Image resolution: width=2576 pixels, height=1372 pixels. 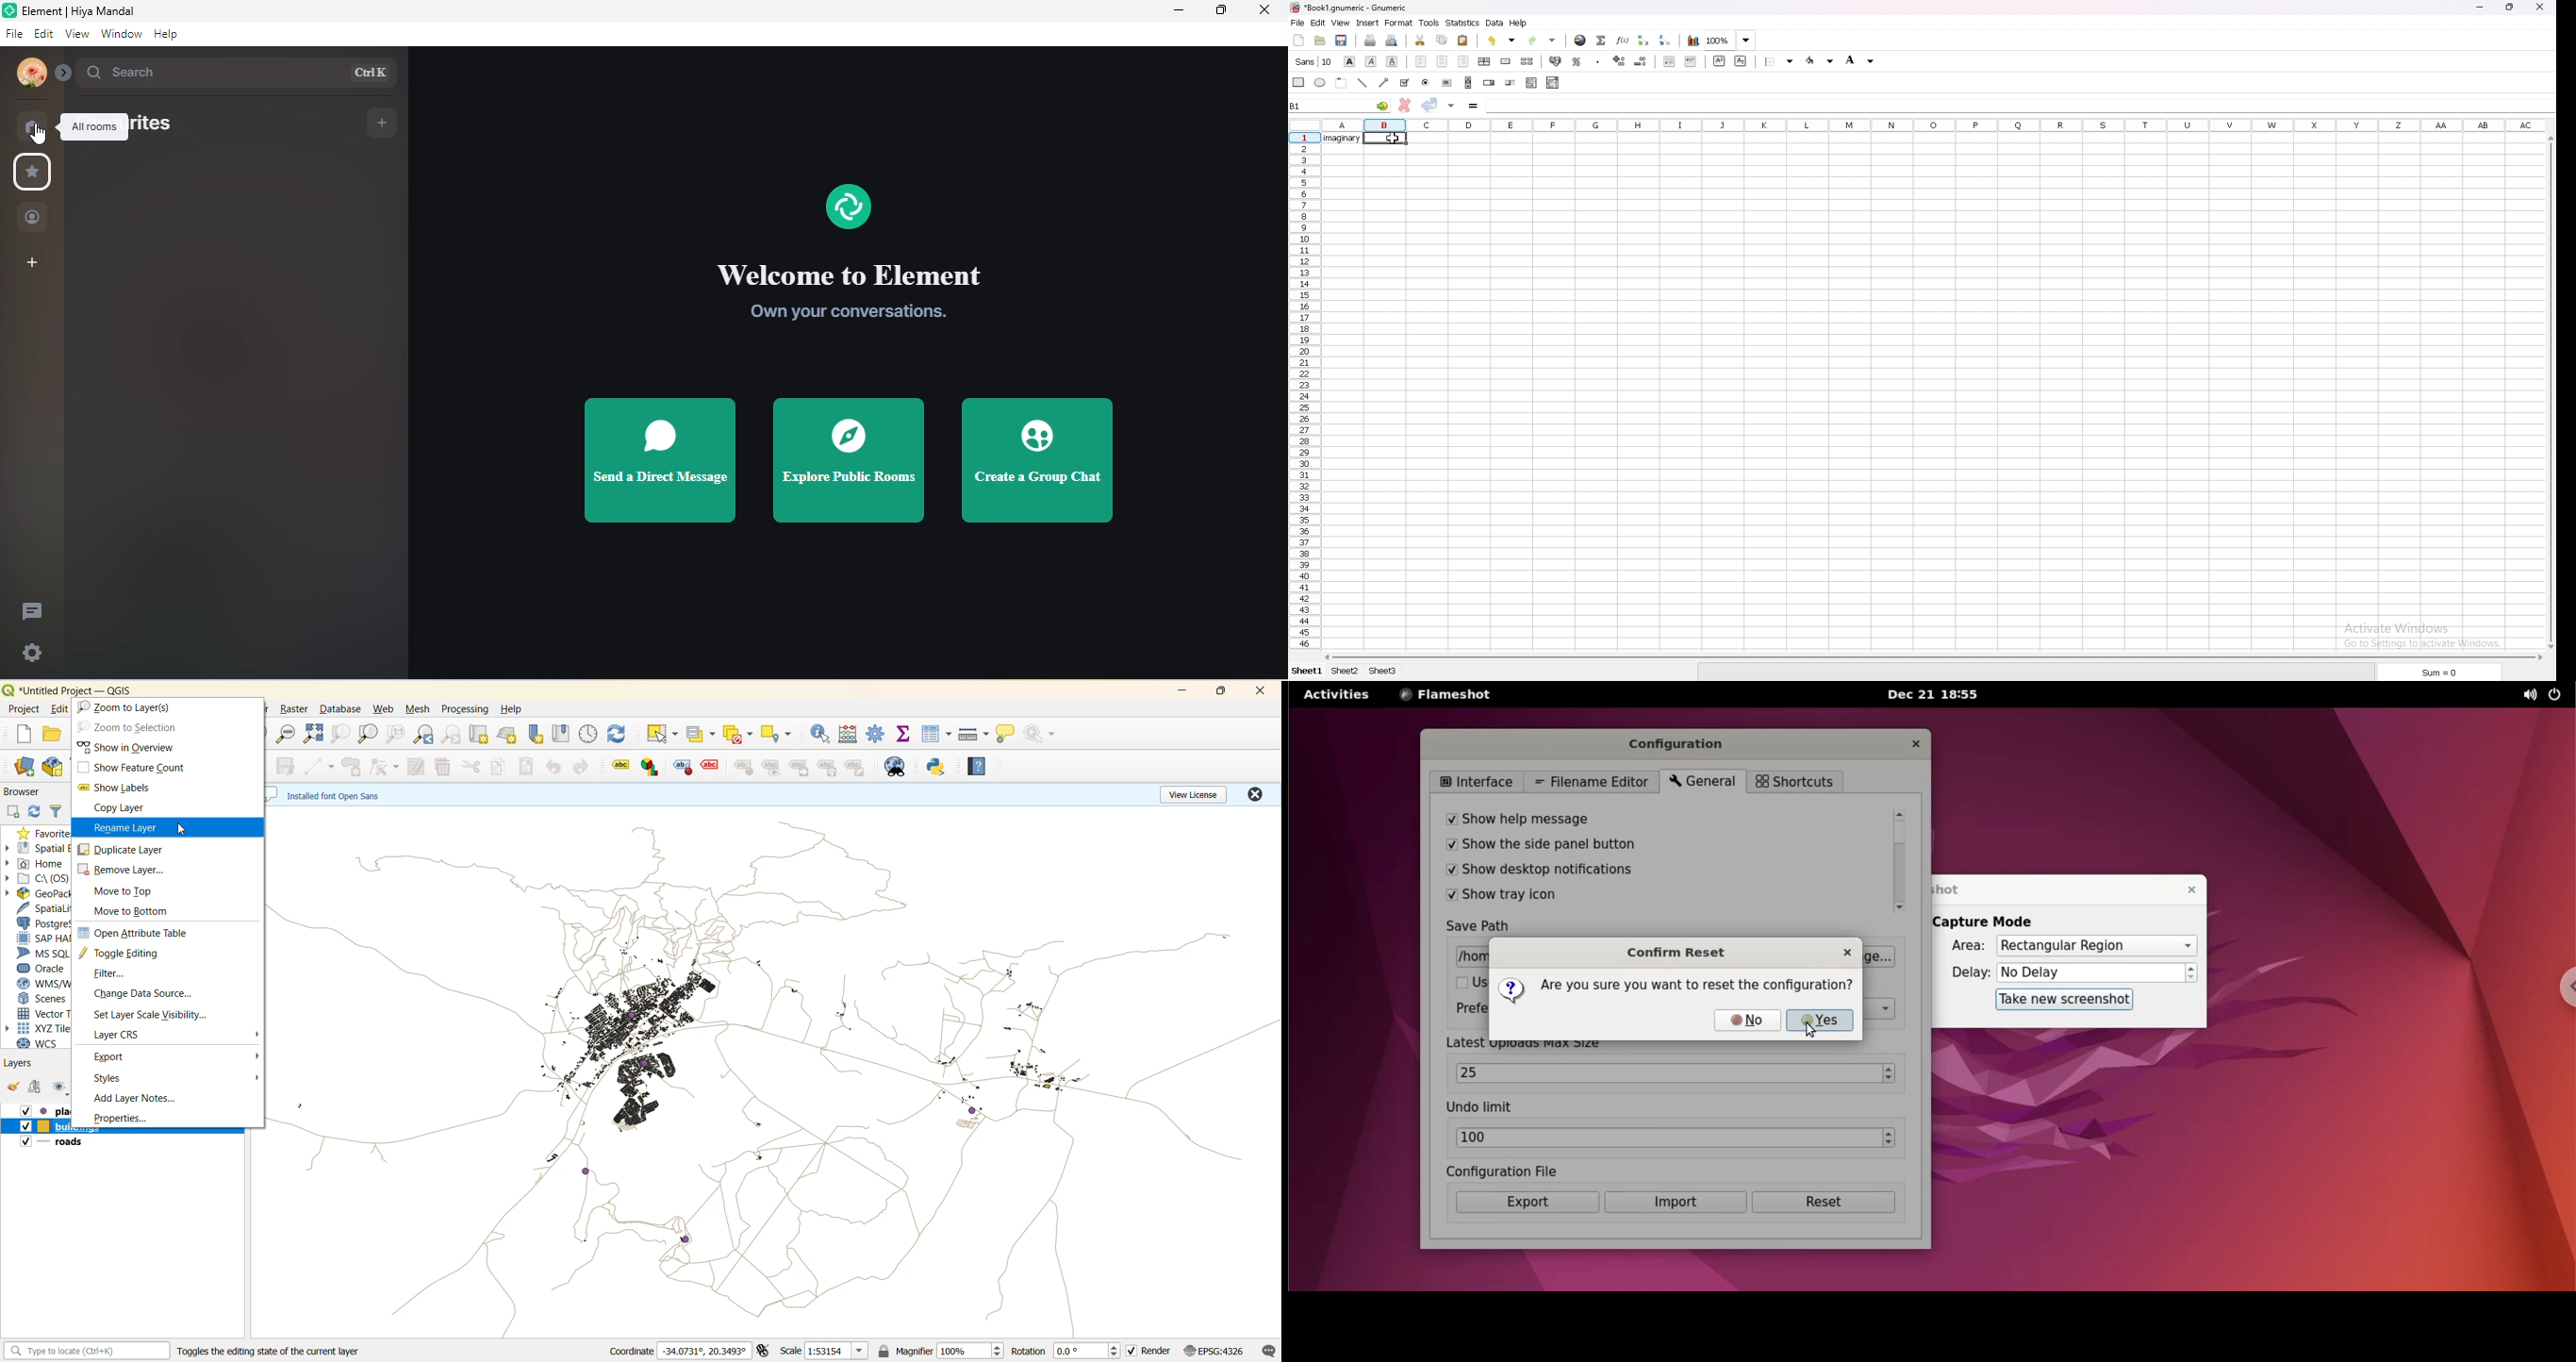 I want to click on accept changes, so click(x=1430, y=104).